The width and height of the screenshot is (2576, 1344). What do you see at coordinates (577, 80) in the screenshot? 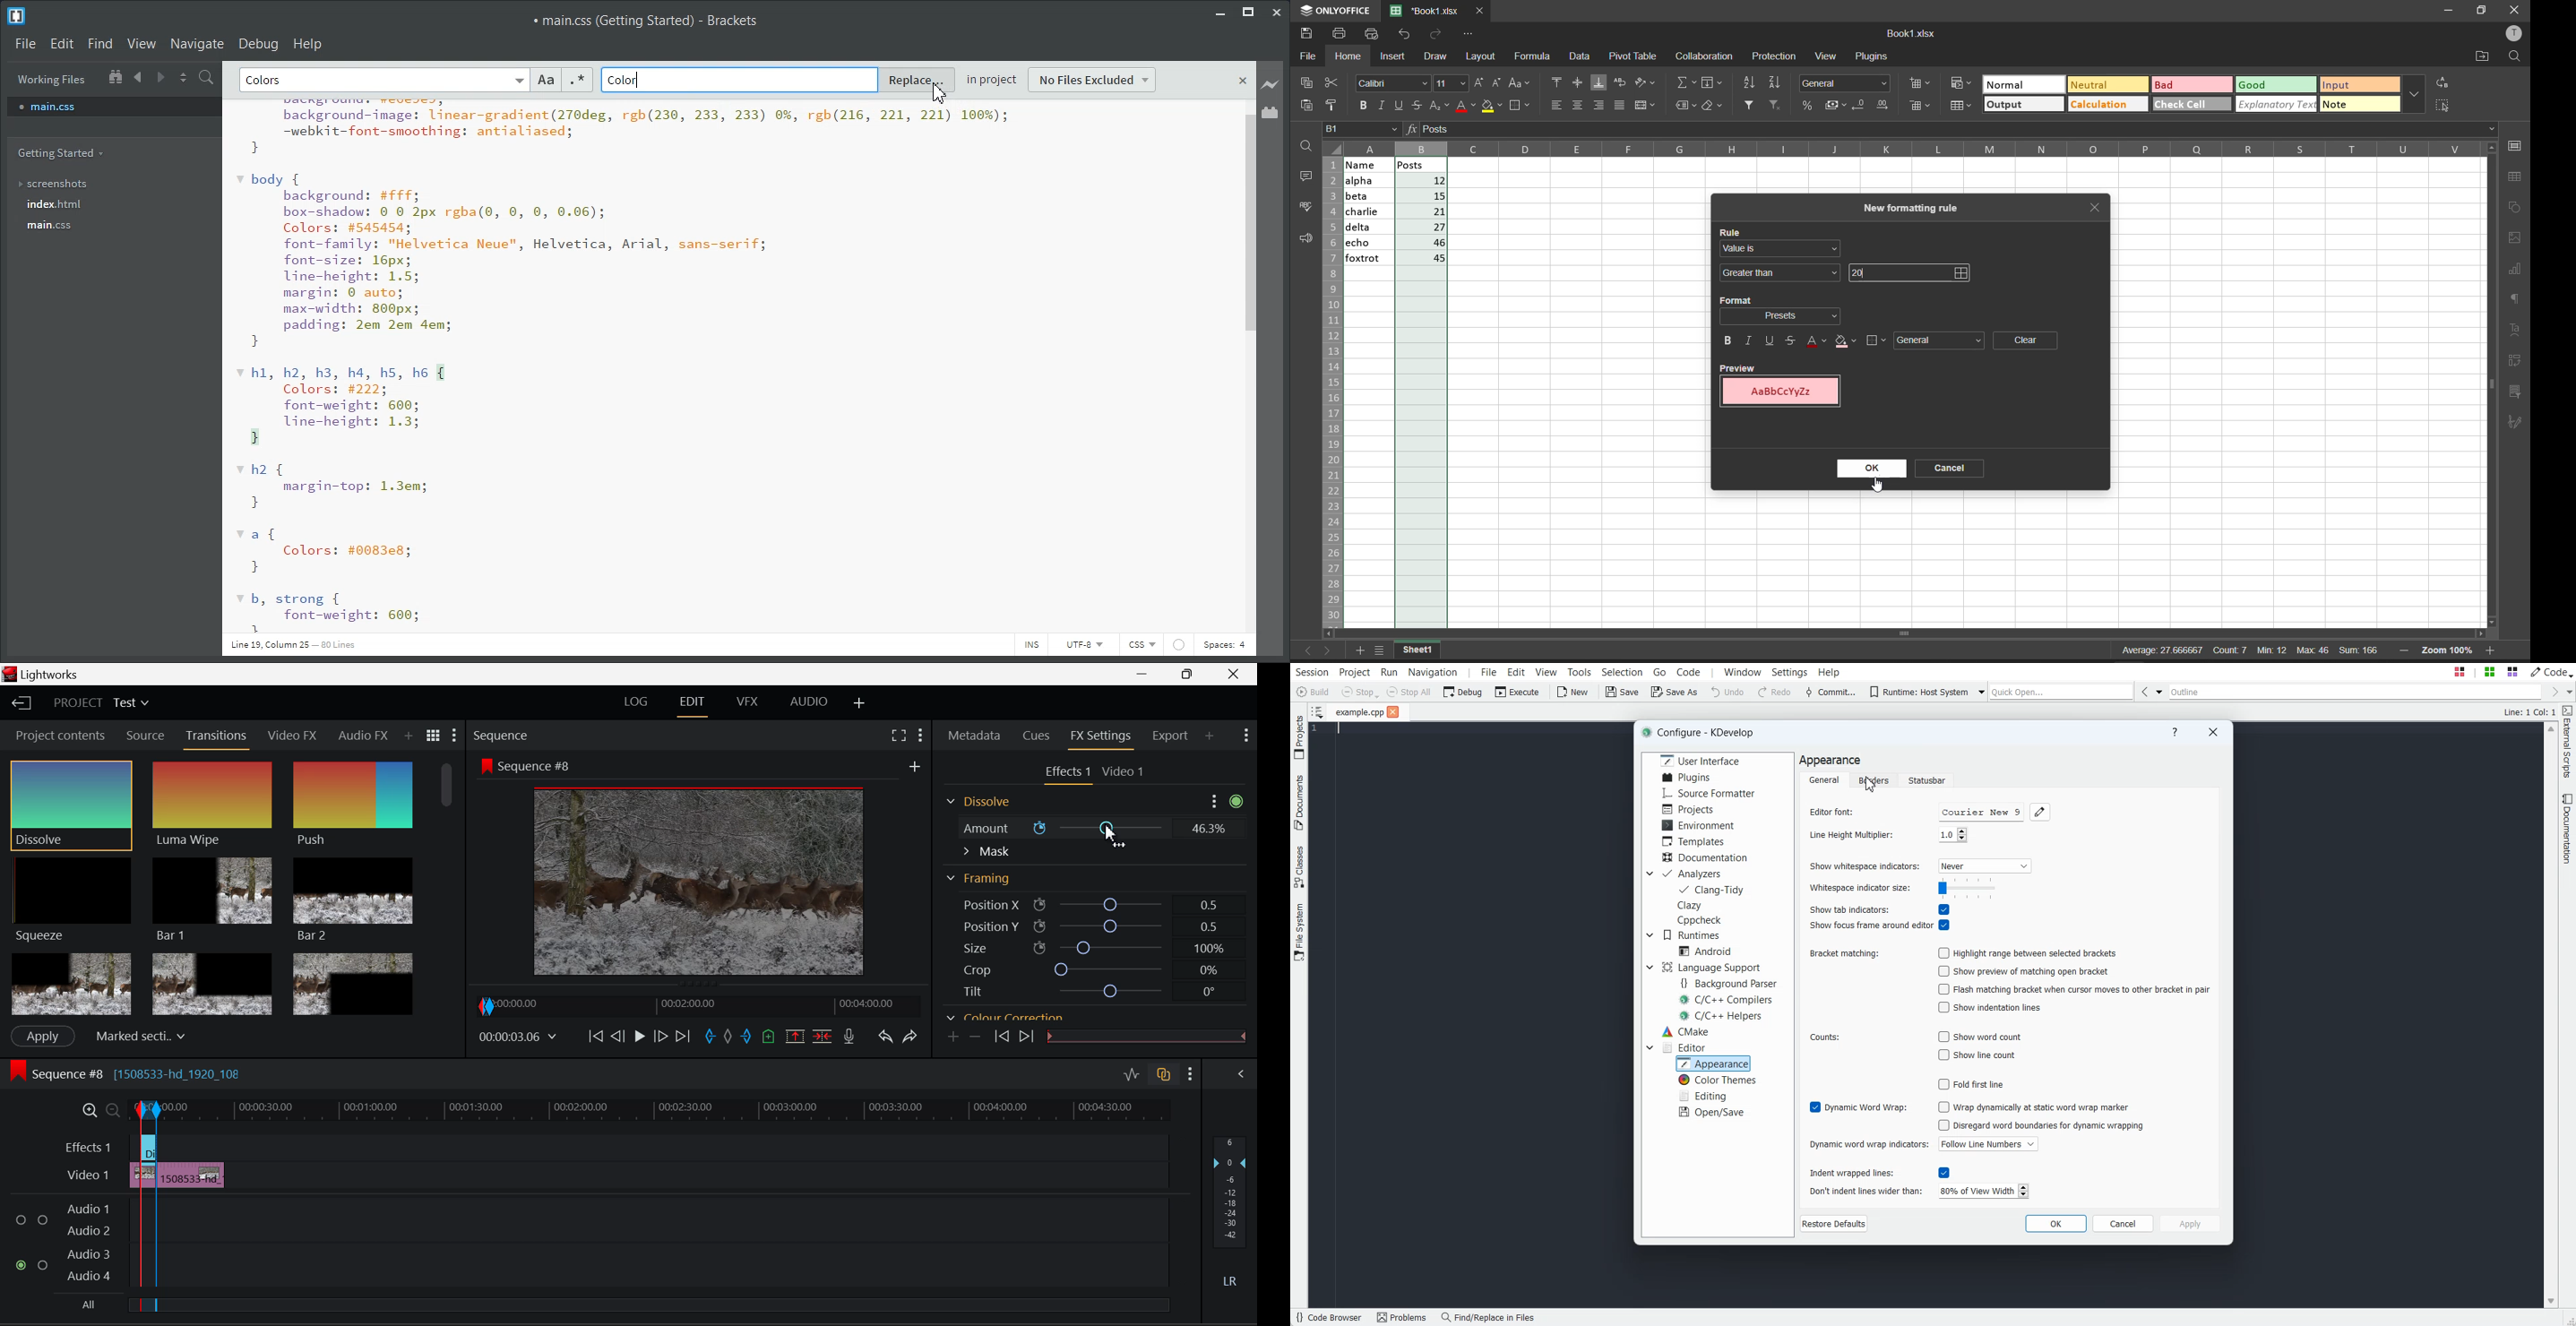
I see `Regular Expression` at bounding box center [577, 80].